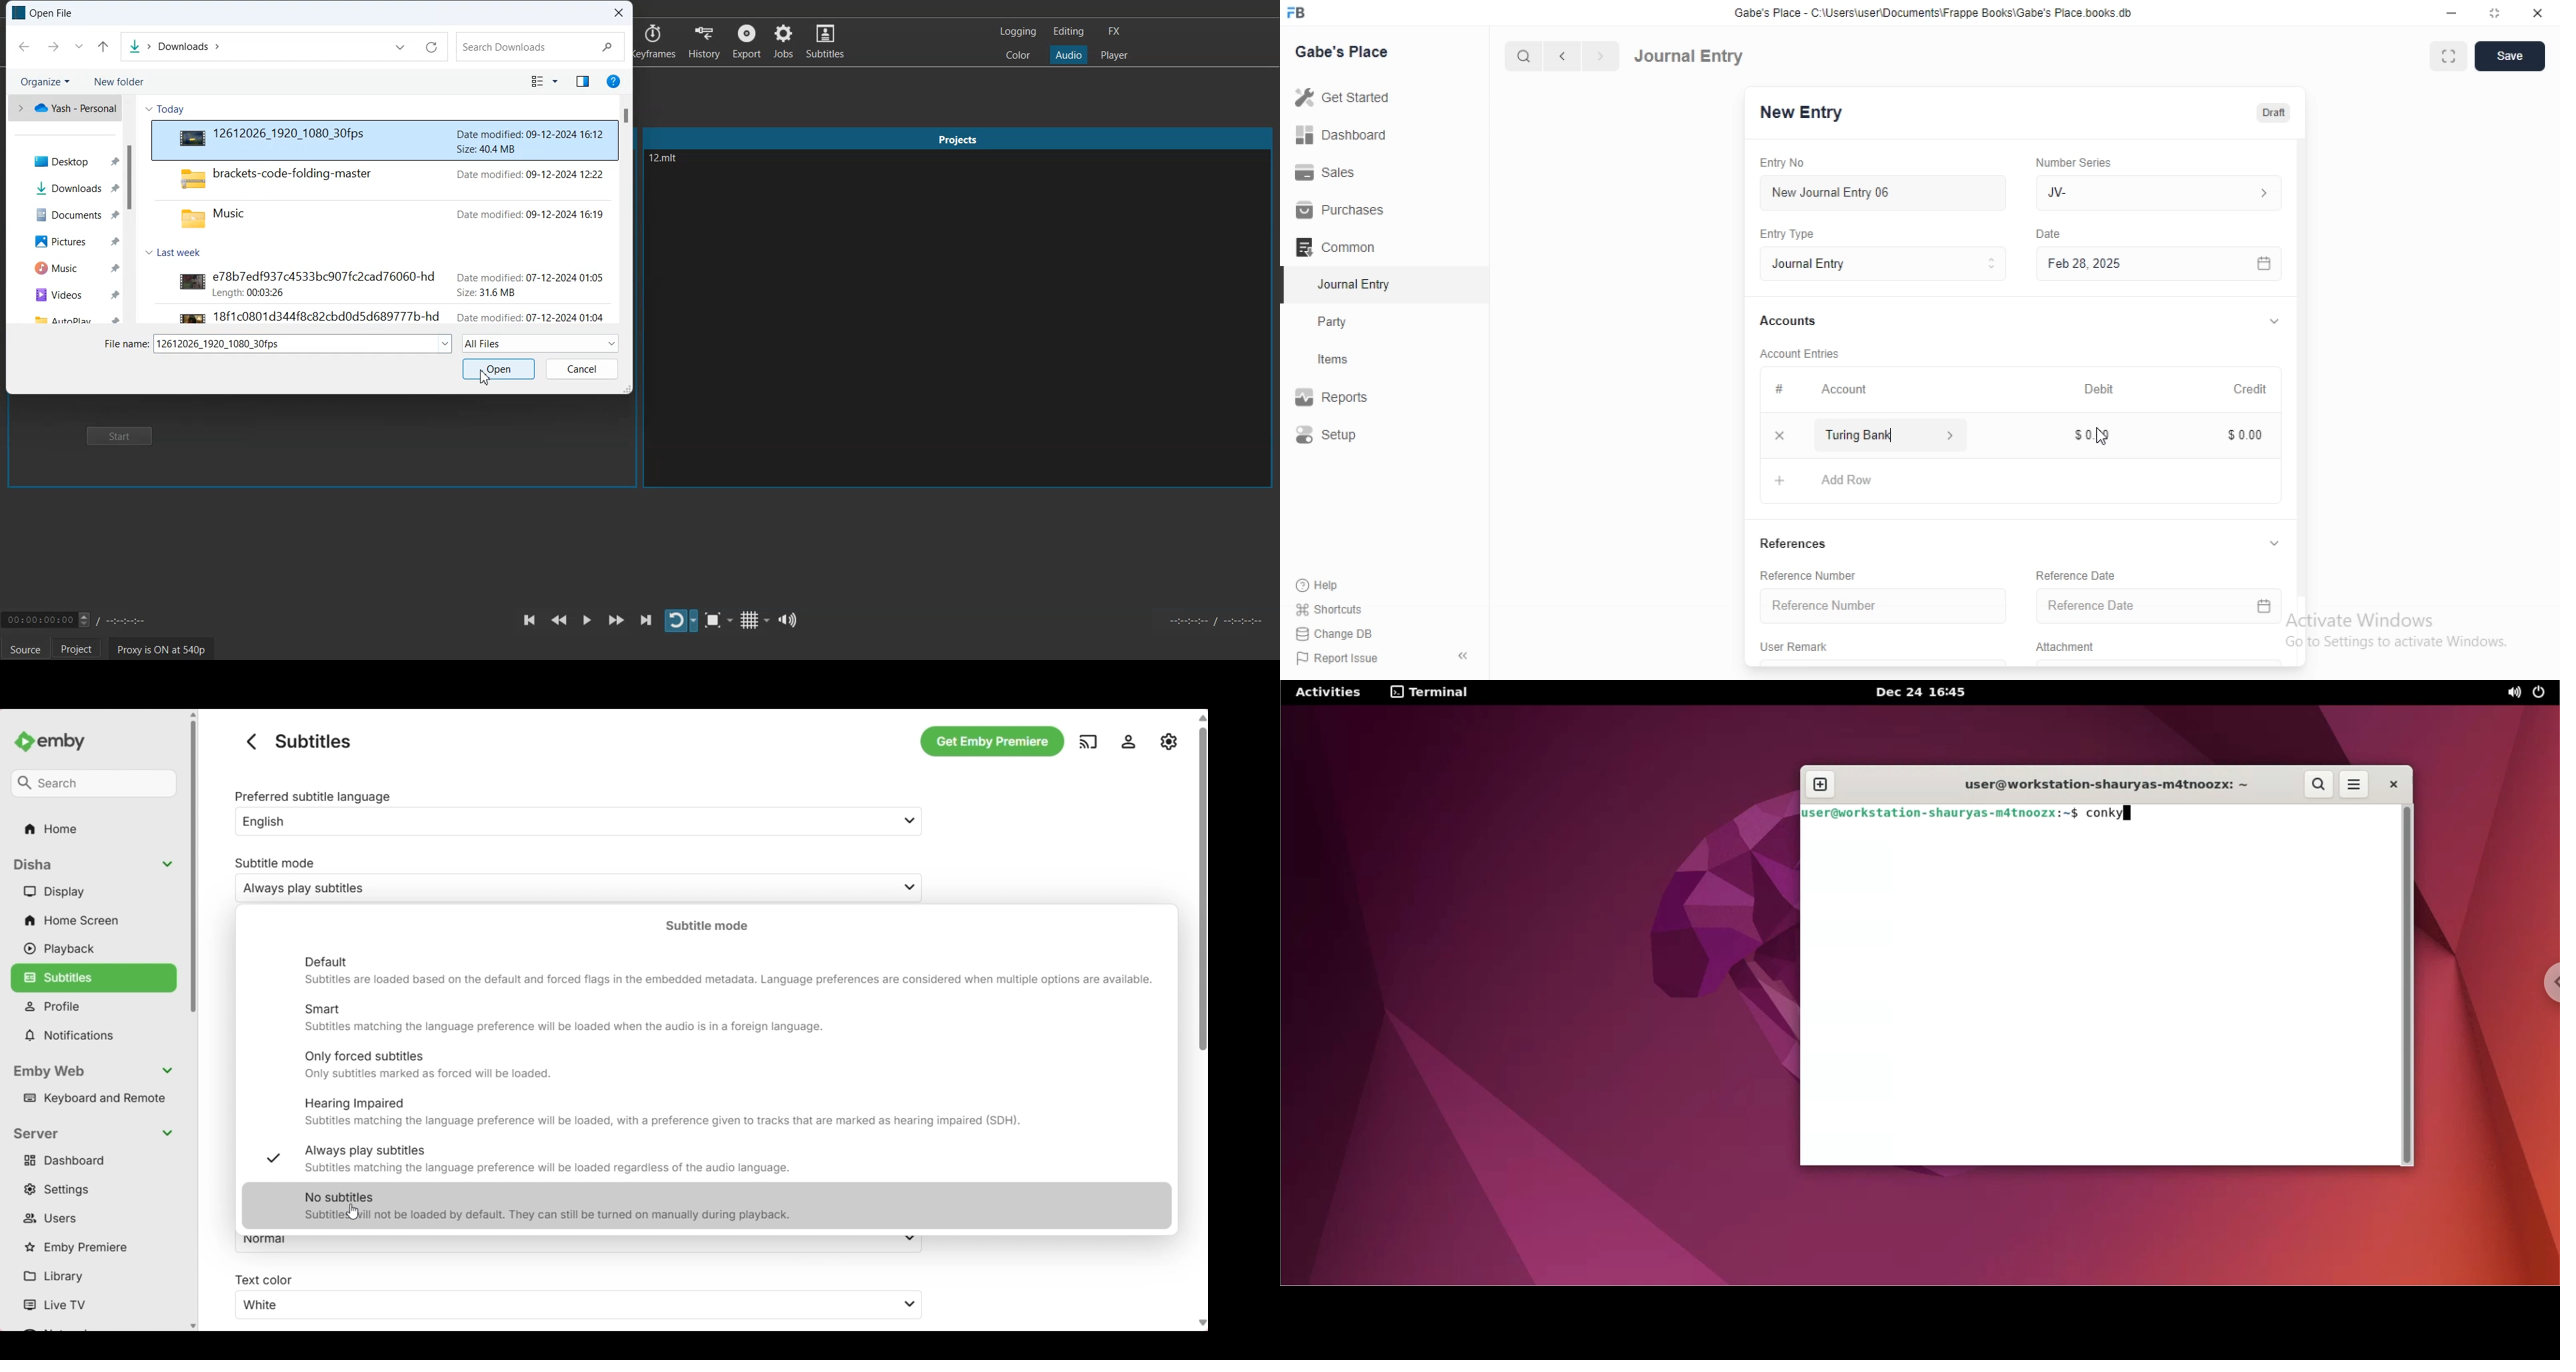  What do you see at coordinates (1347, 97) in the screenshot?
I see `Get Started` at bounding box center [1347, 97].